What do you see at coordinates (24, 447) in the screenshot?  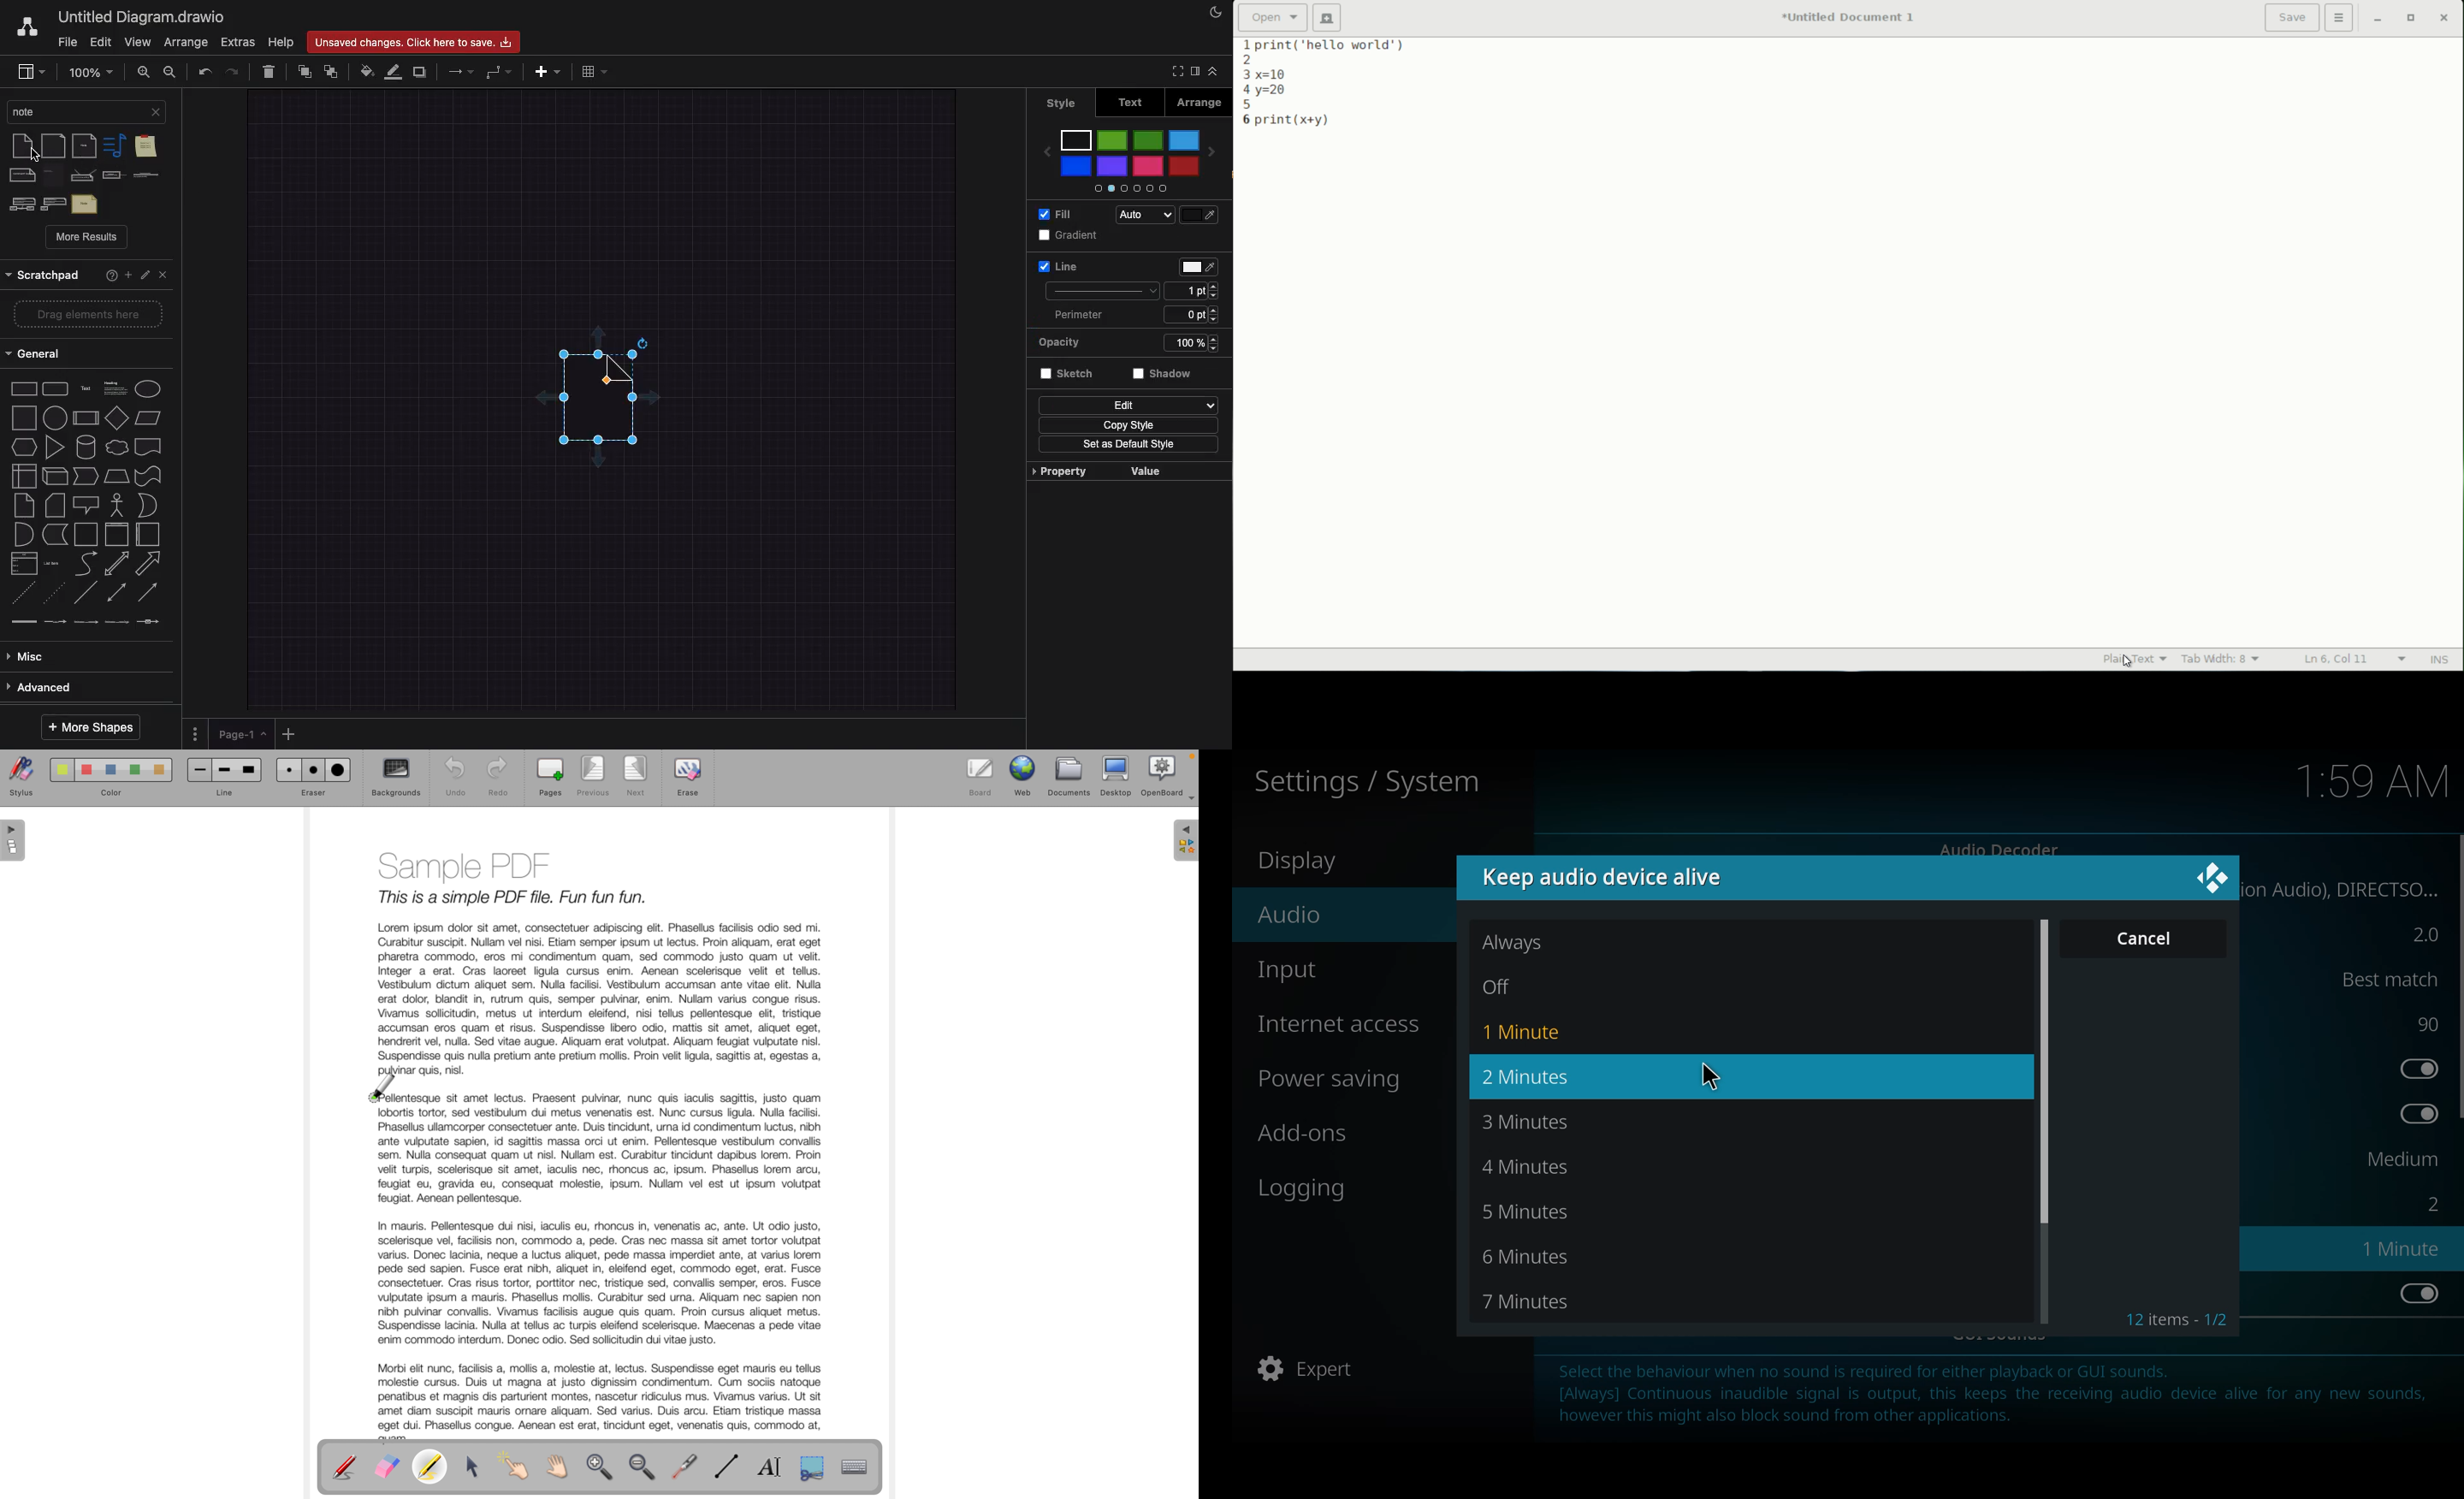 I see `hexagon` at bounding box center [24, 447].